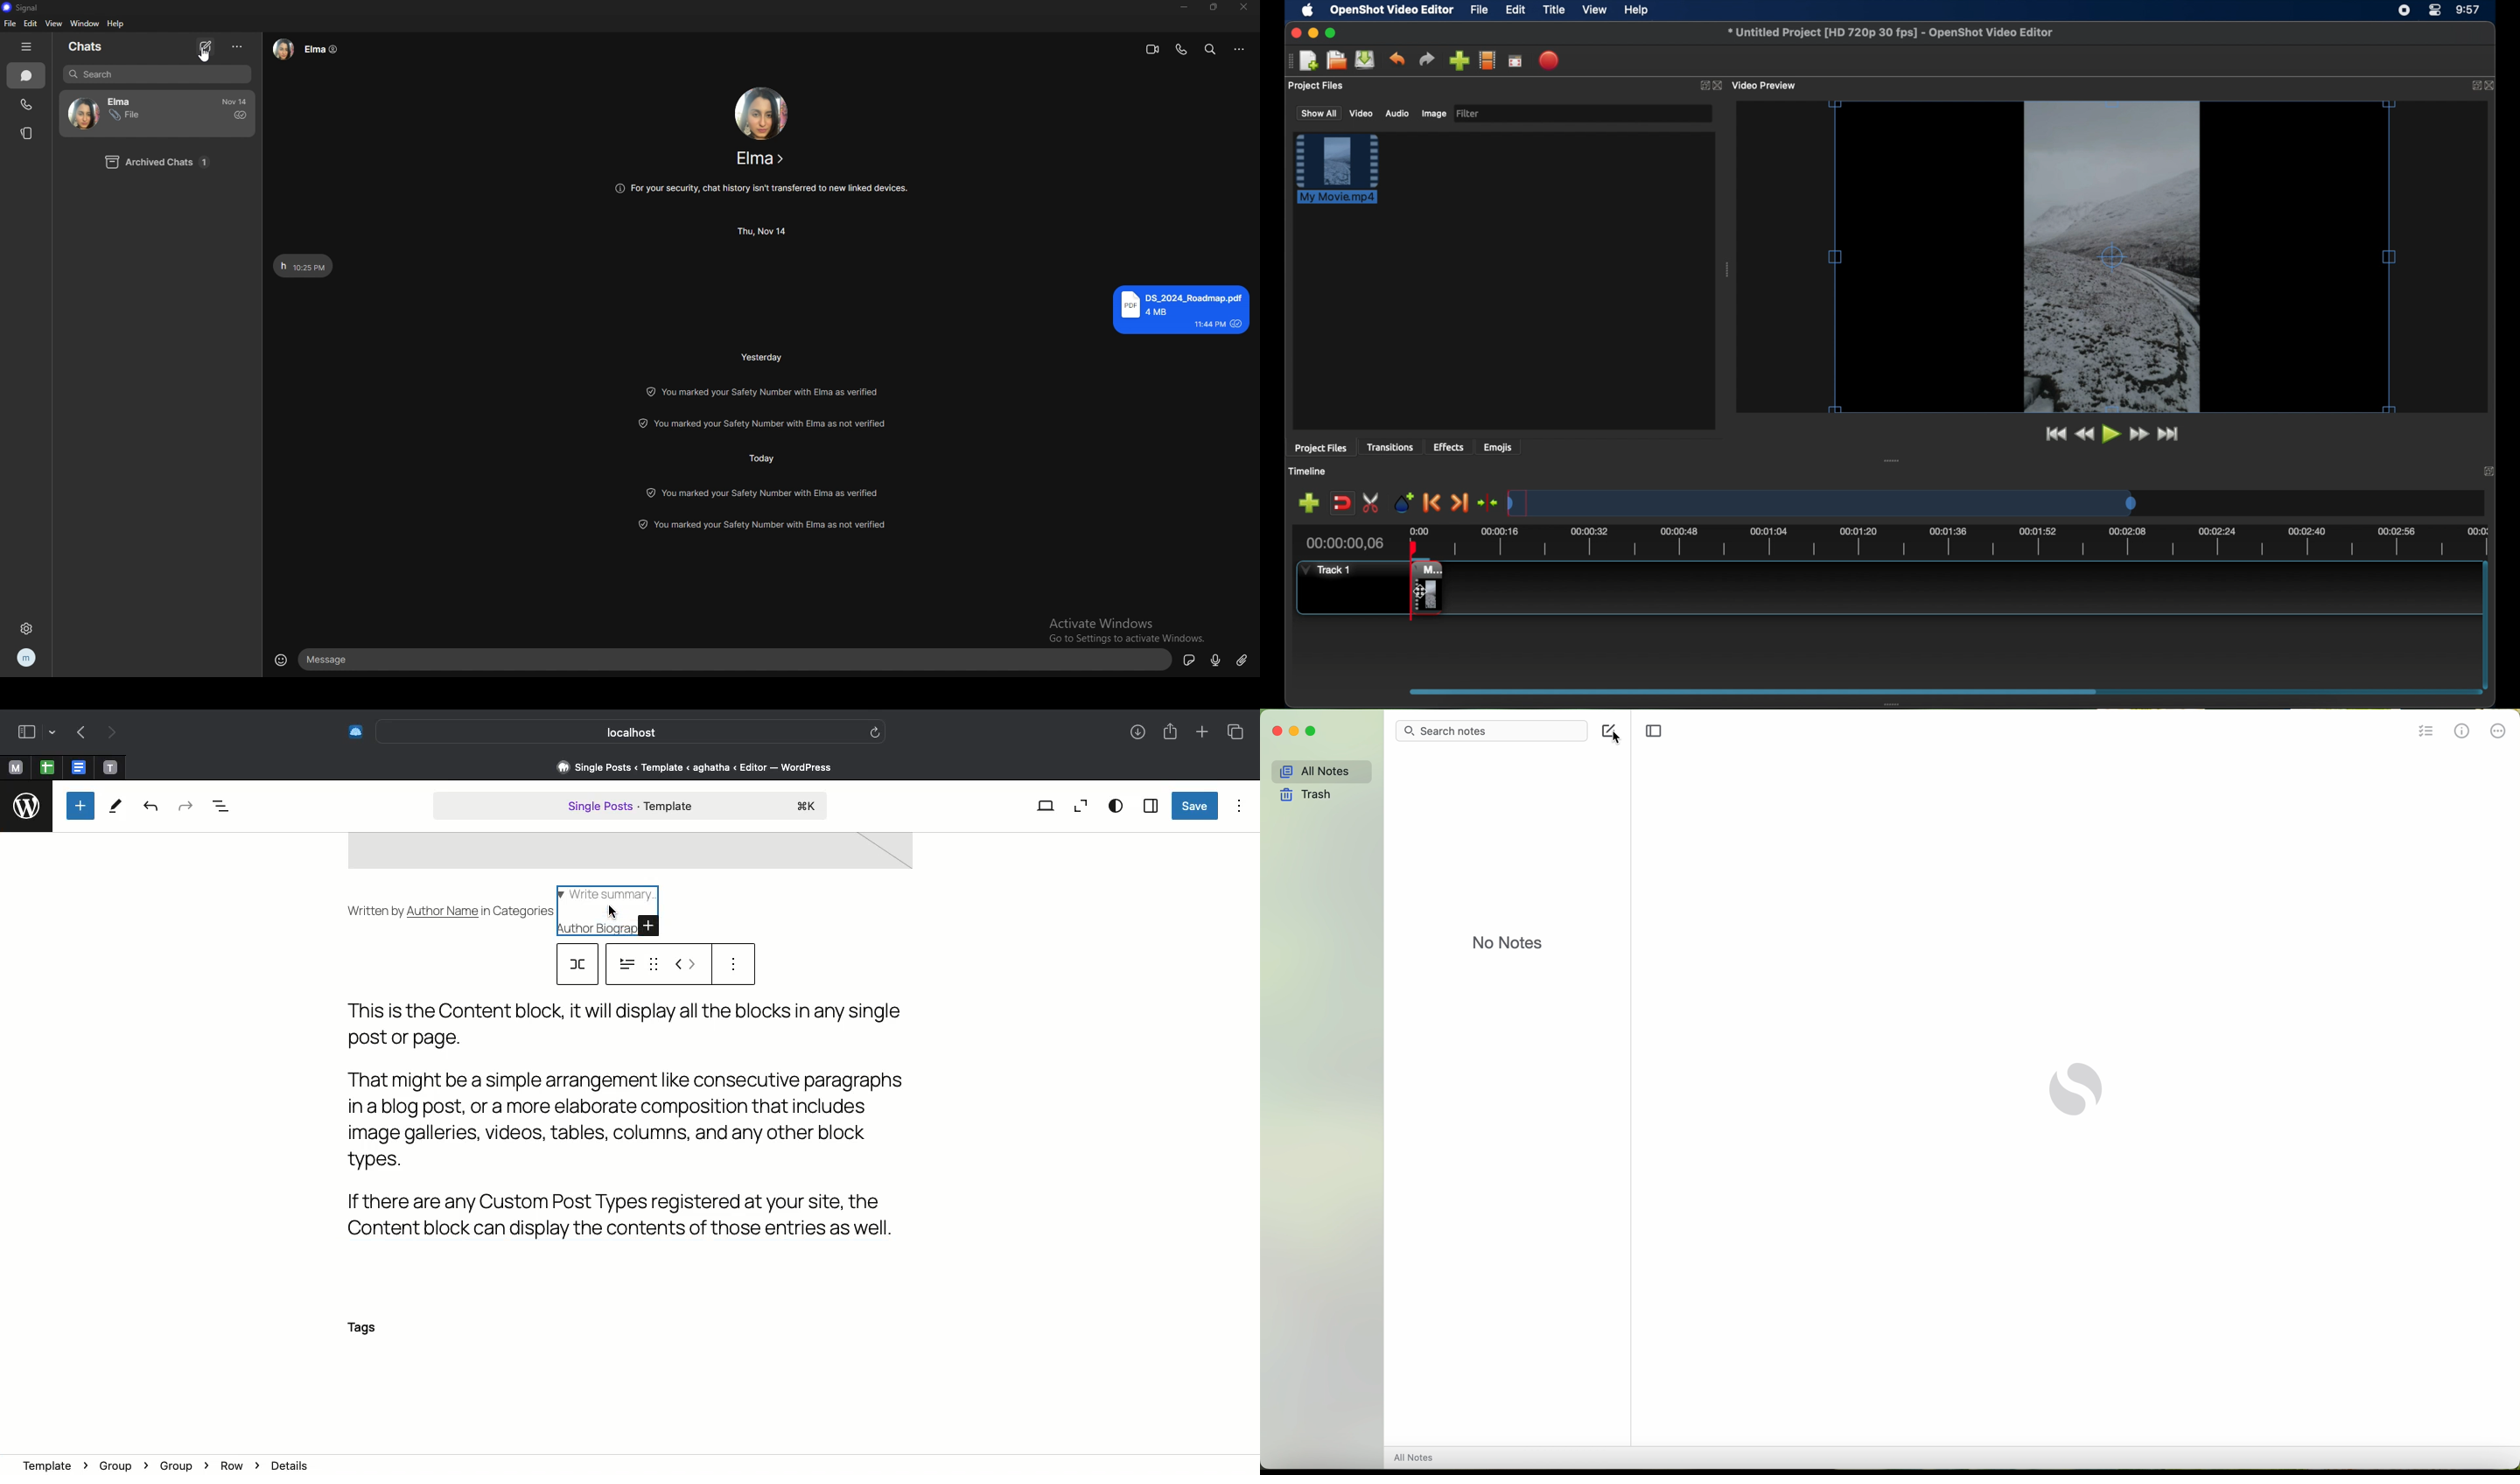 The height and width of the screenshot is (1484, 2520). I want to click on emojis, so click(1498, 447).